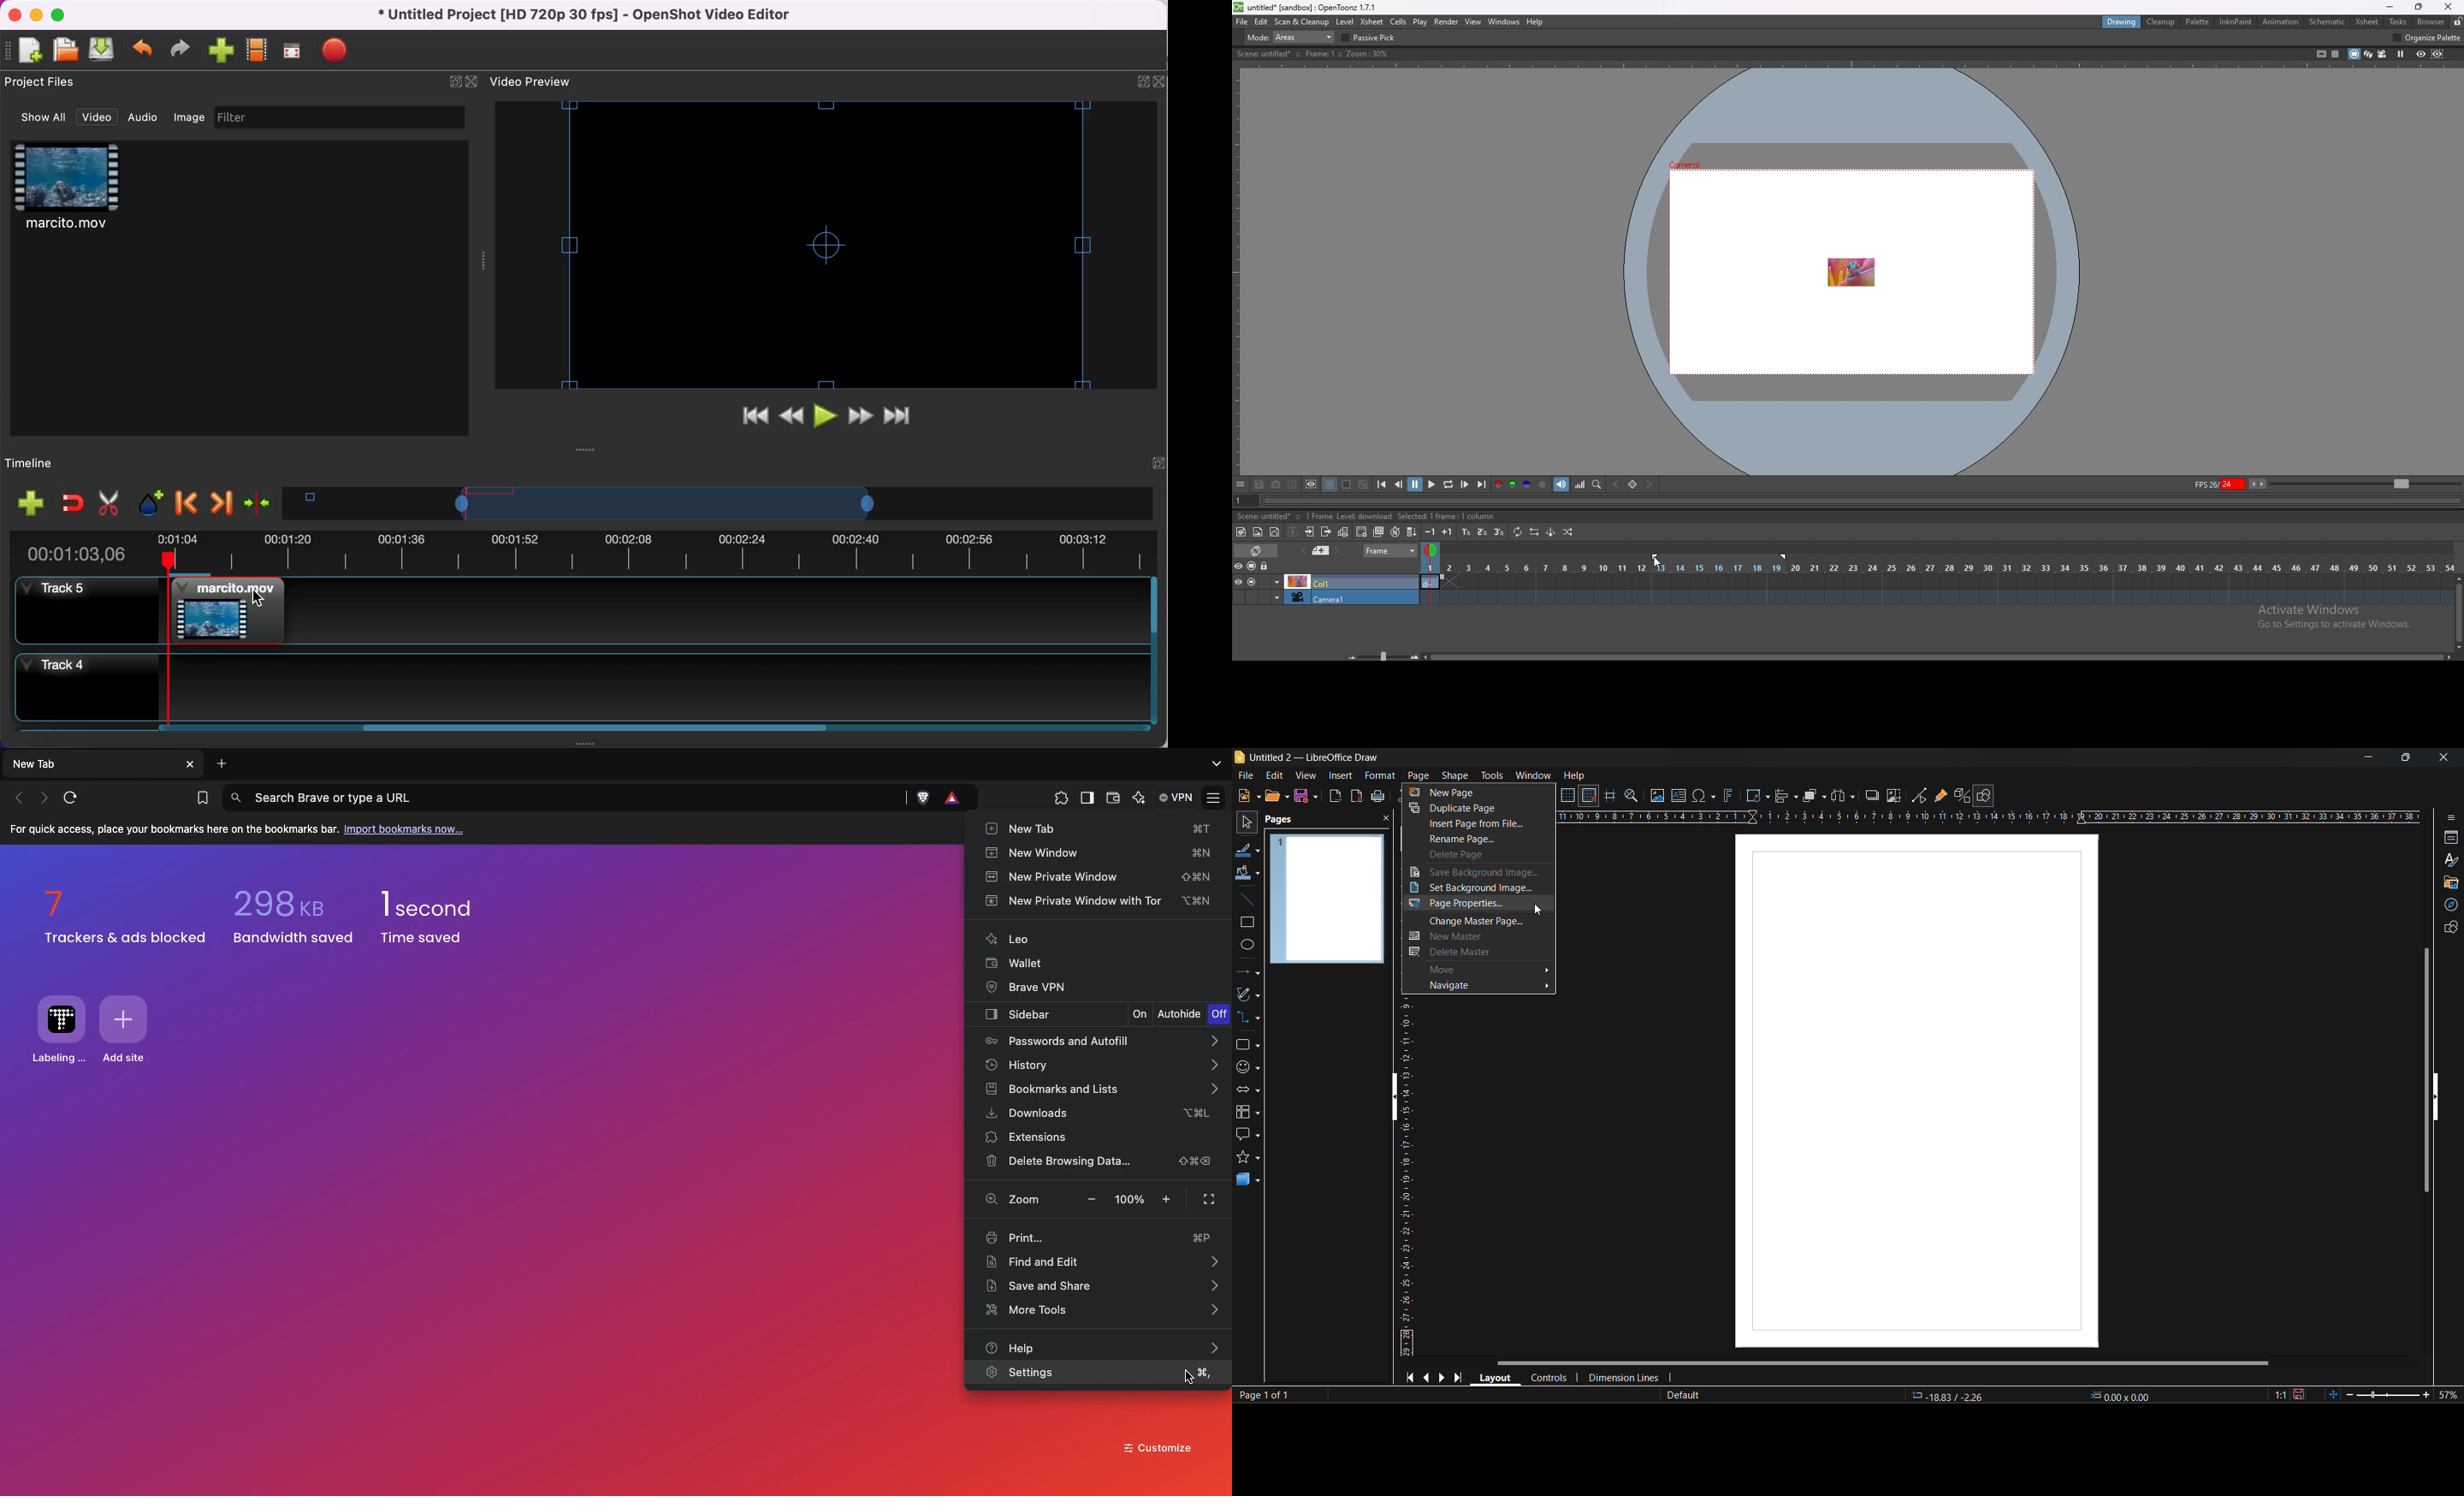 This screenshot has height=1512, width=2464. What do you see at coordinates (1444, 1378) in the screenshot?
I see `next` at bounding box center [1444, 1378].